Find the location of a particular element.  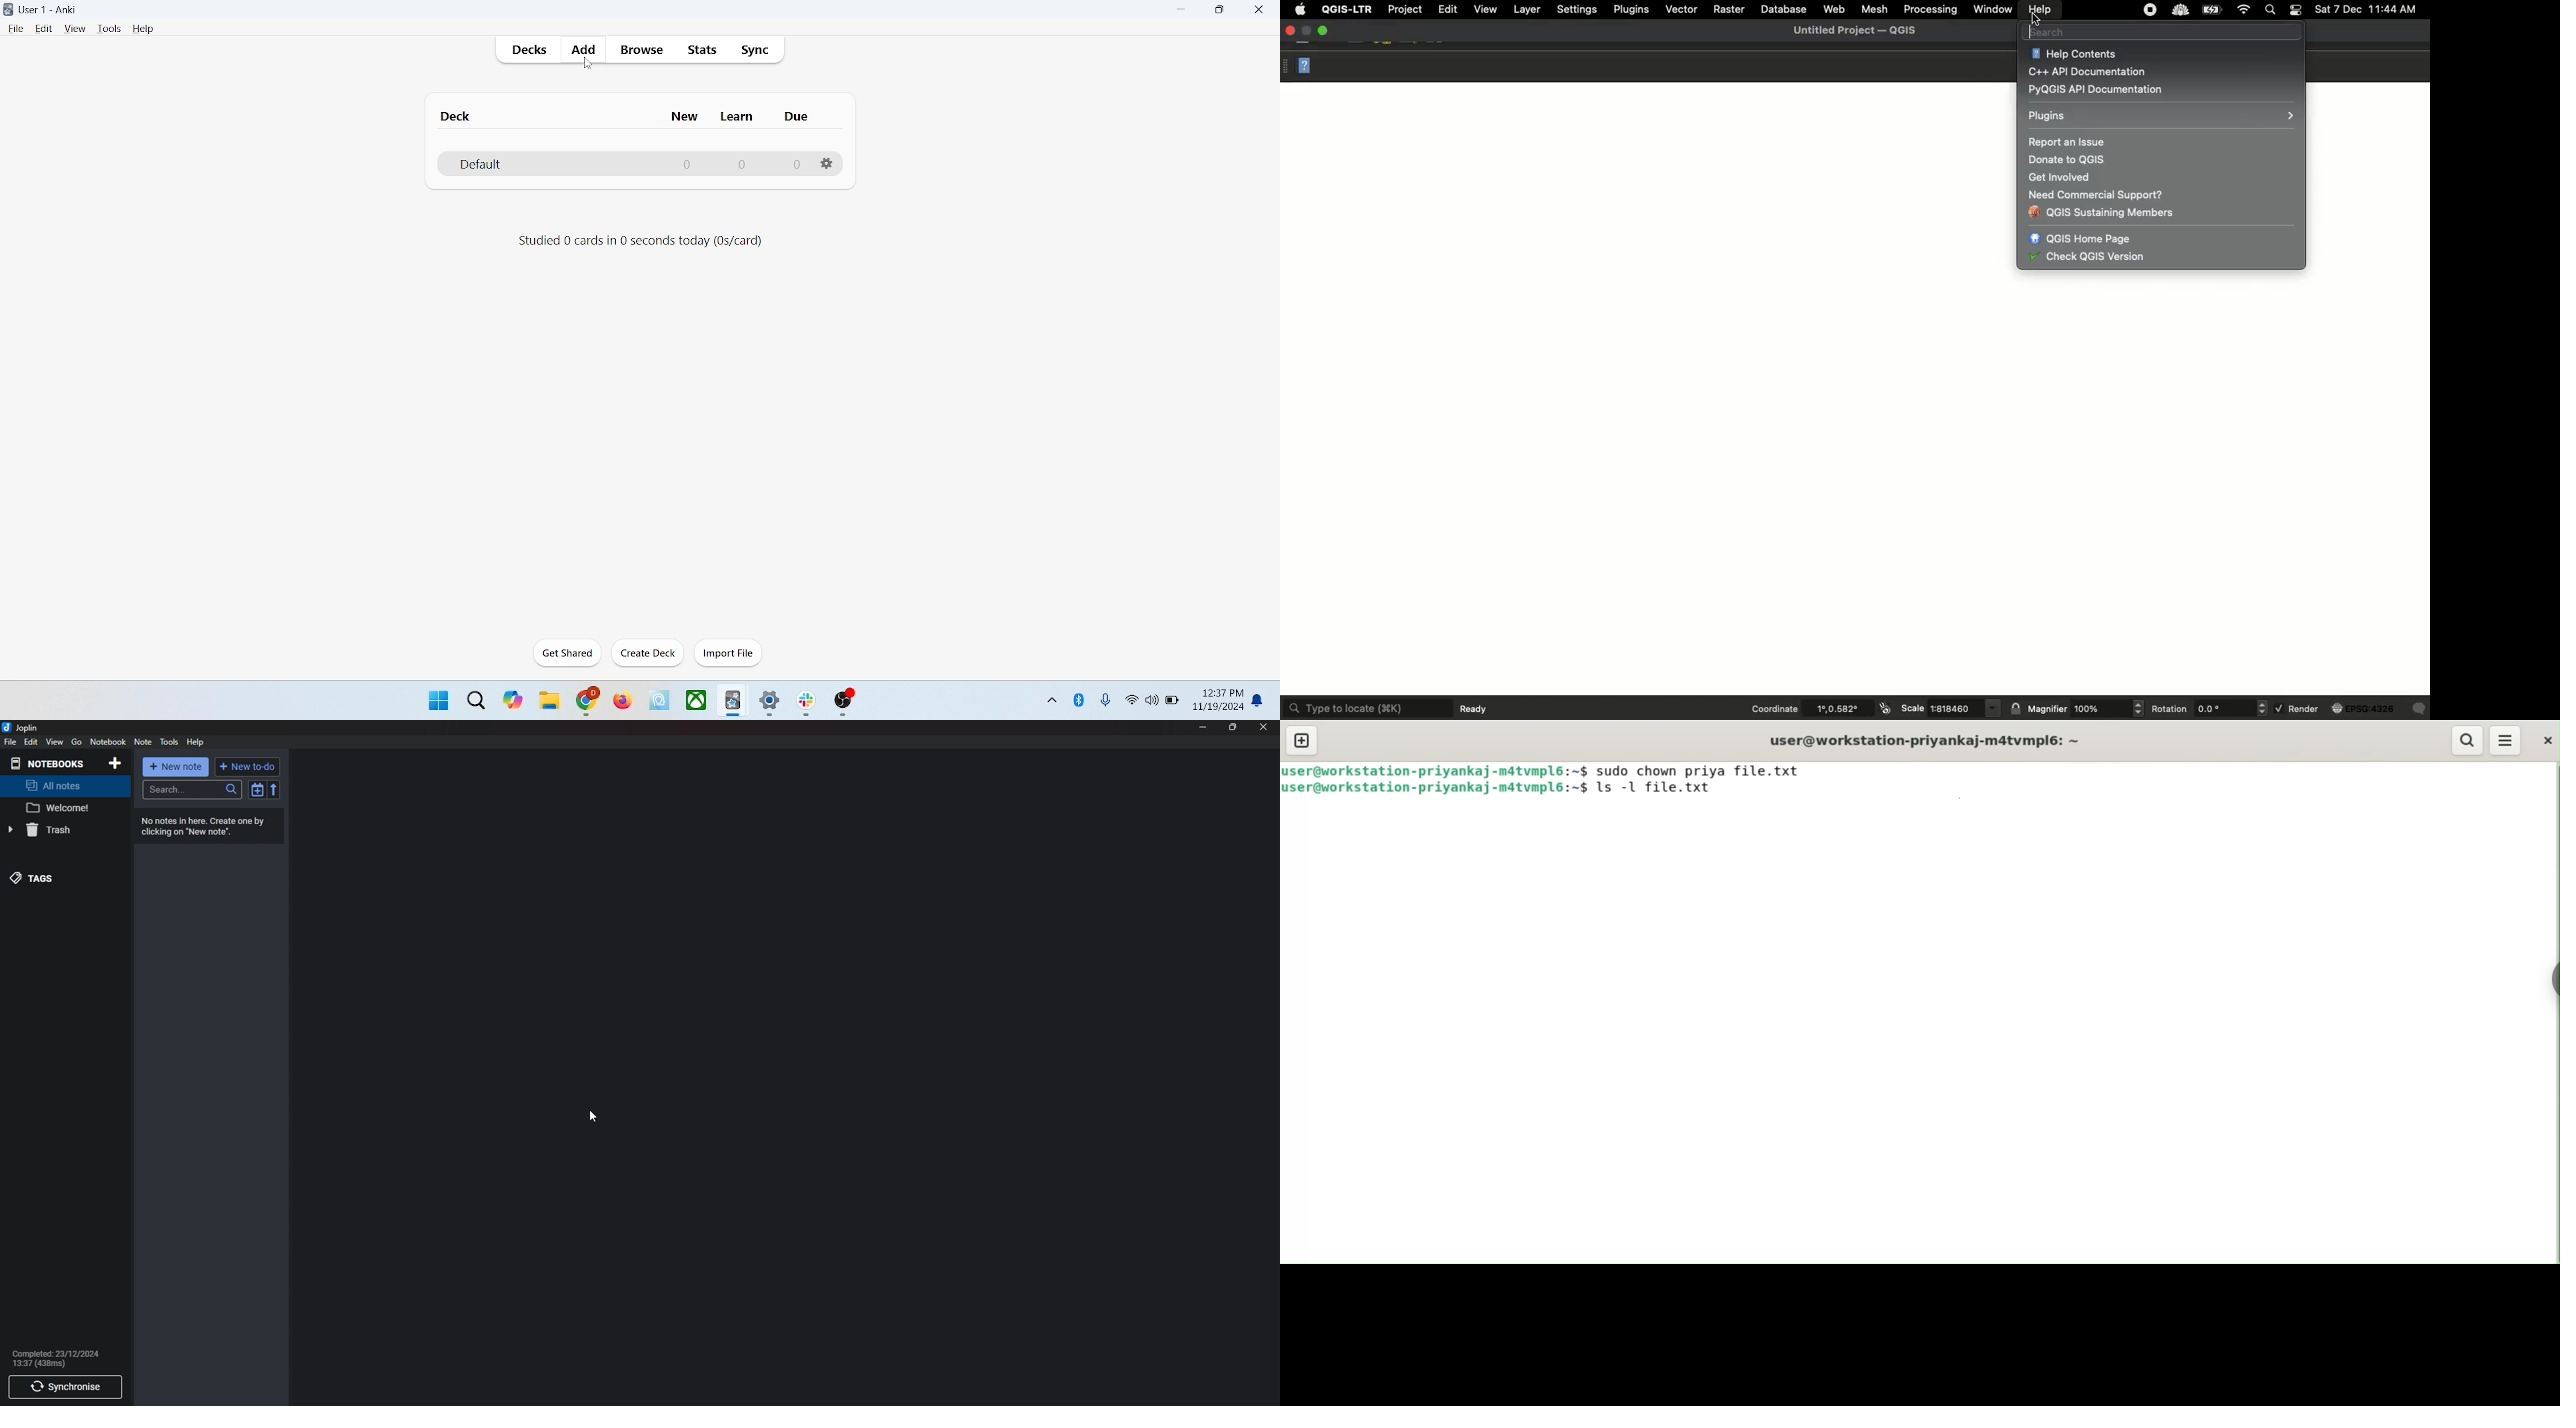

Restore is located at coordinates (1306, 30).